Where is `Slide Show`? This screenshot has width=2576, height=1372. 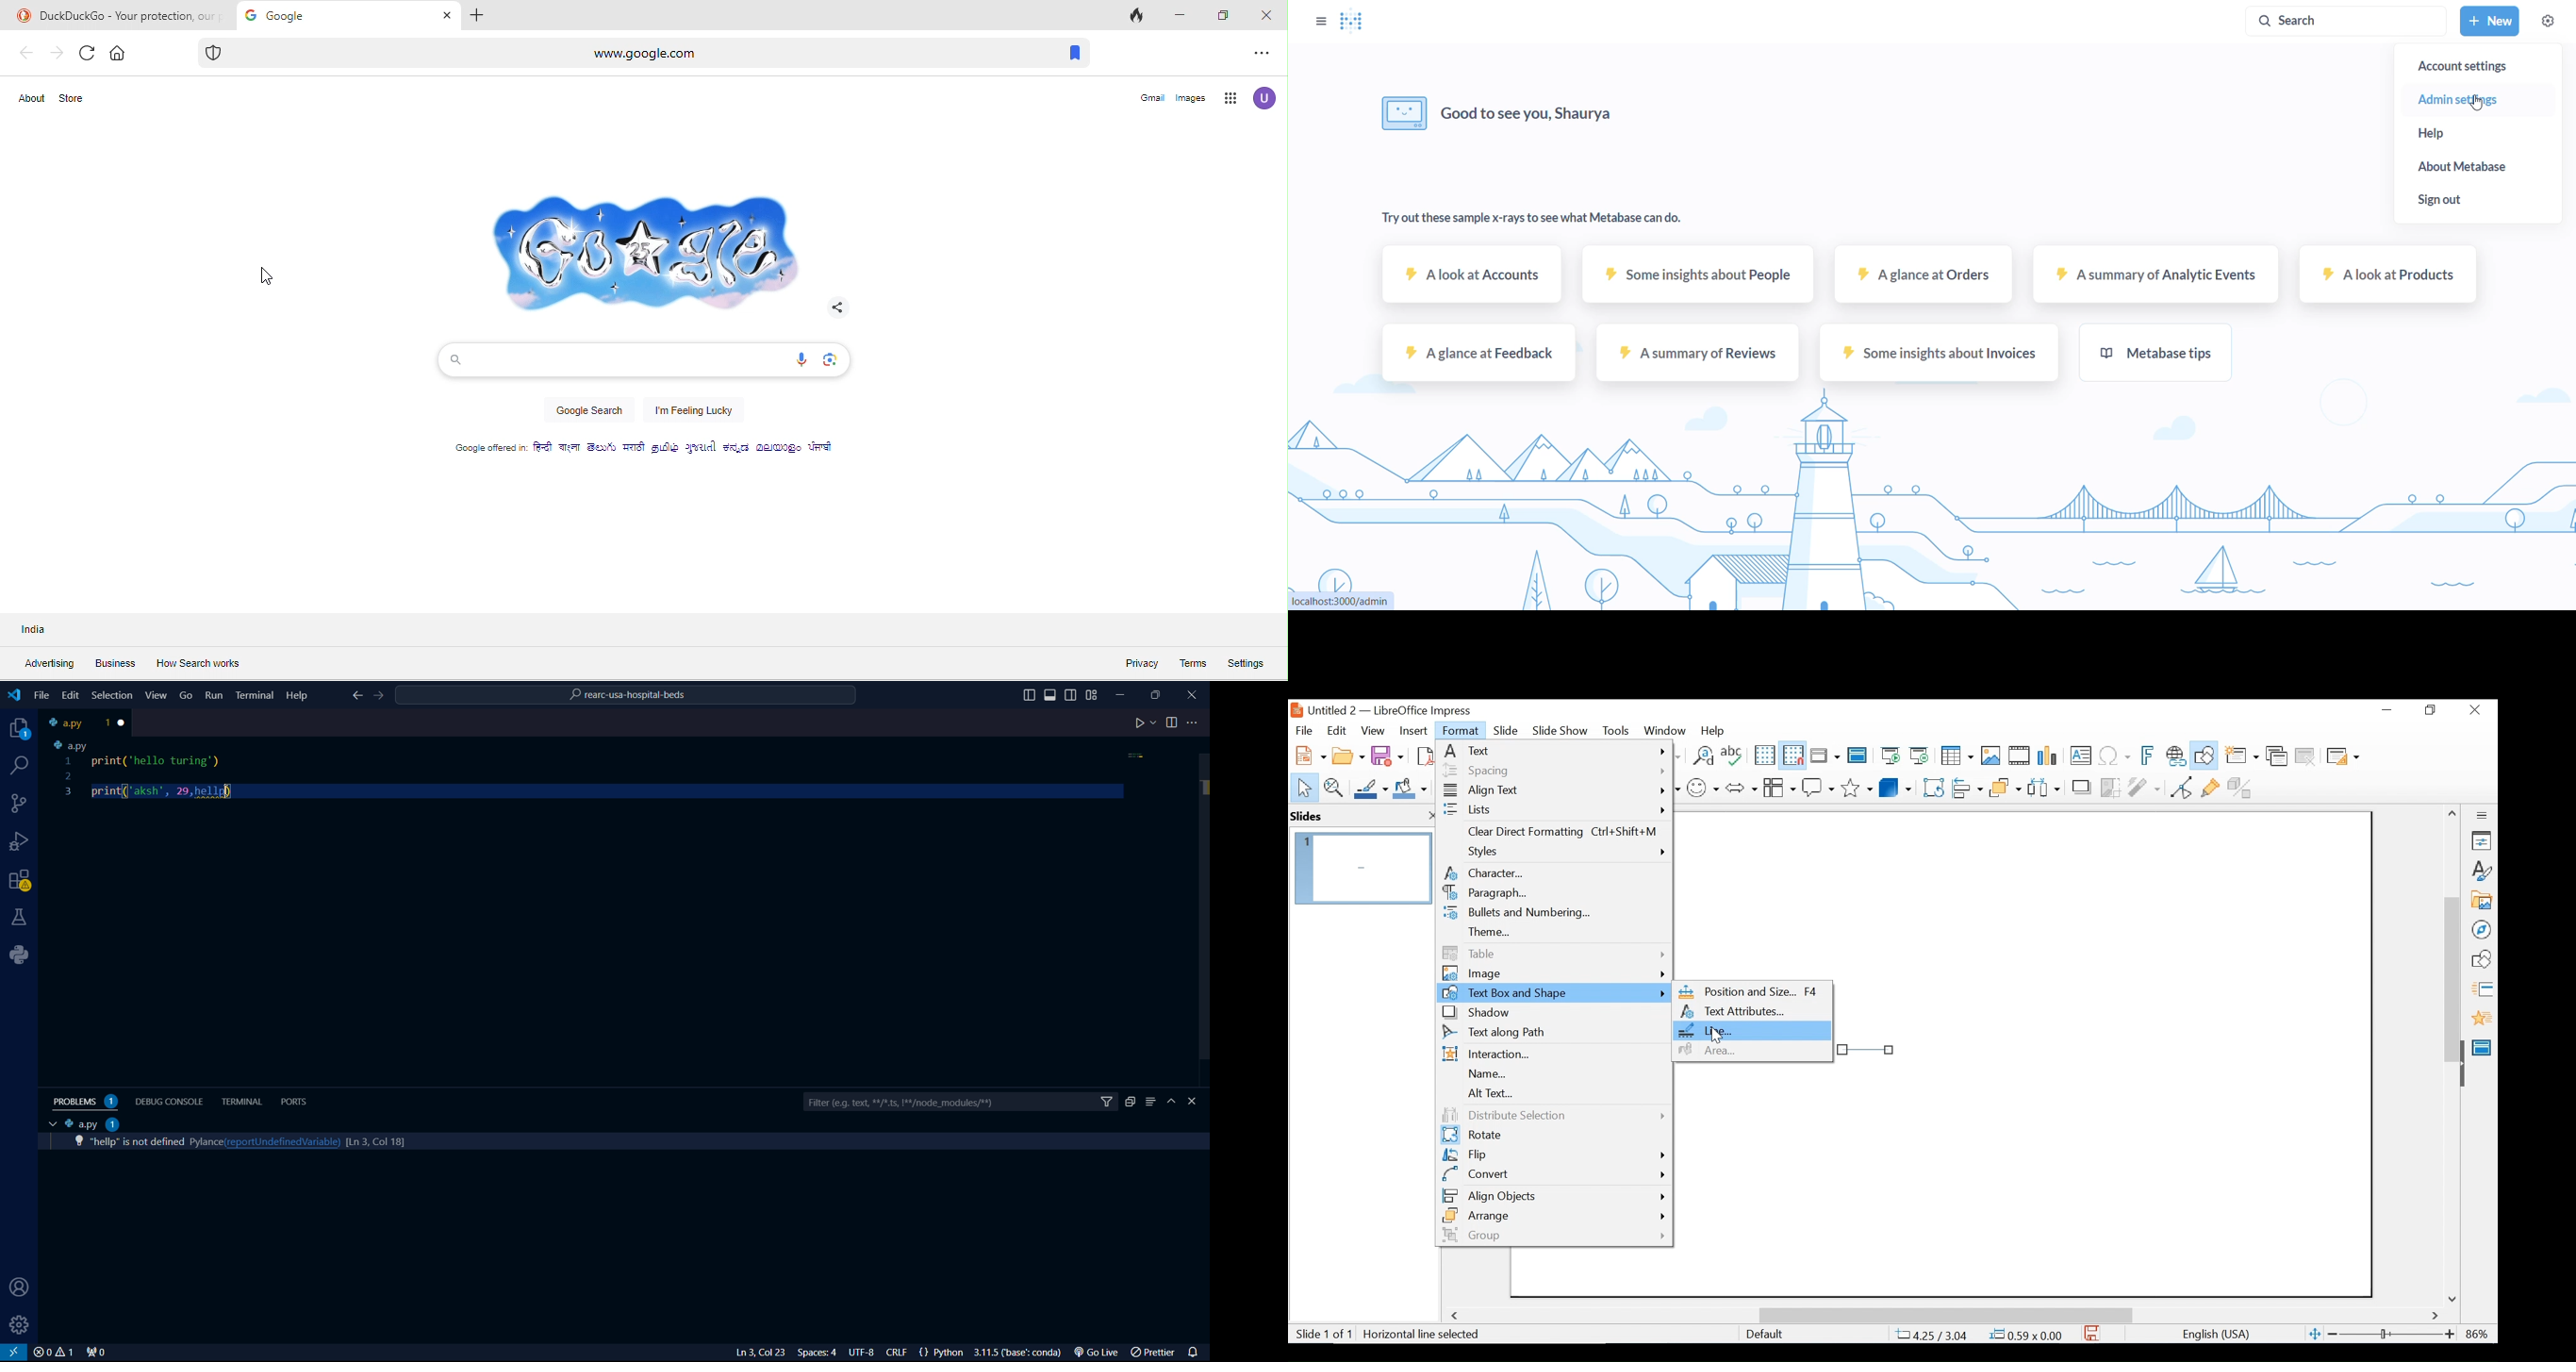
Slide Show is located at coordinates (1561, 730).